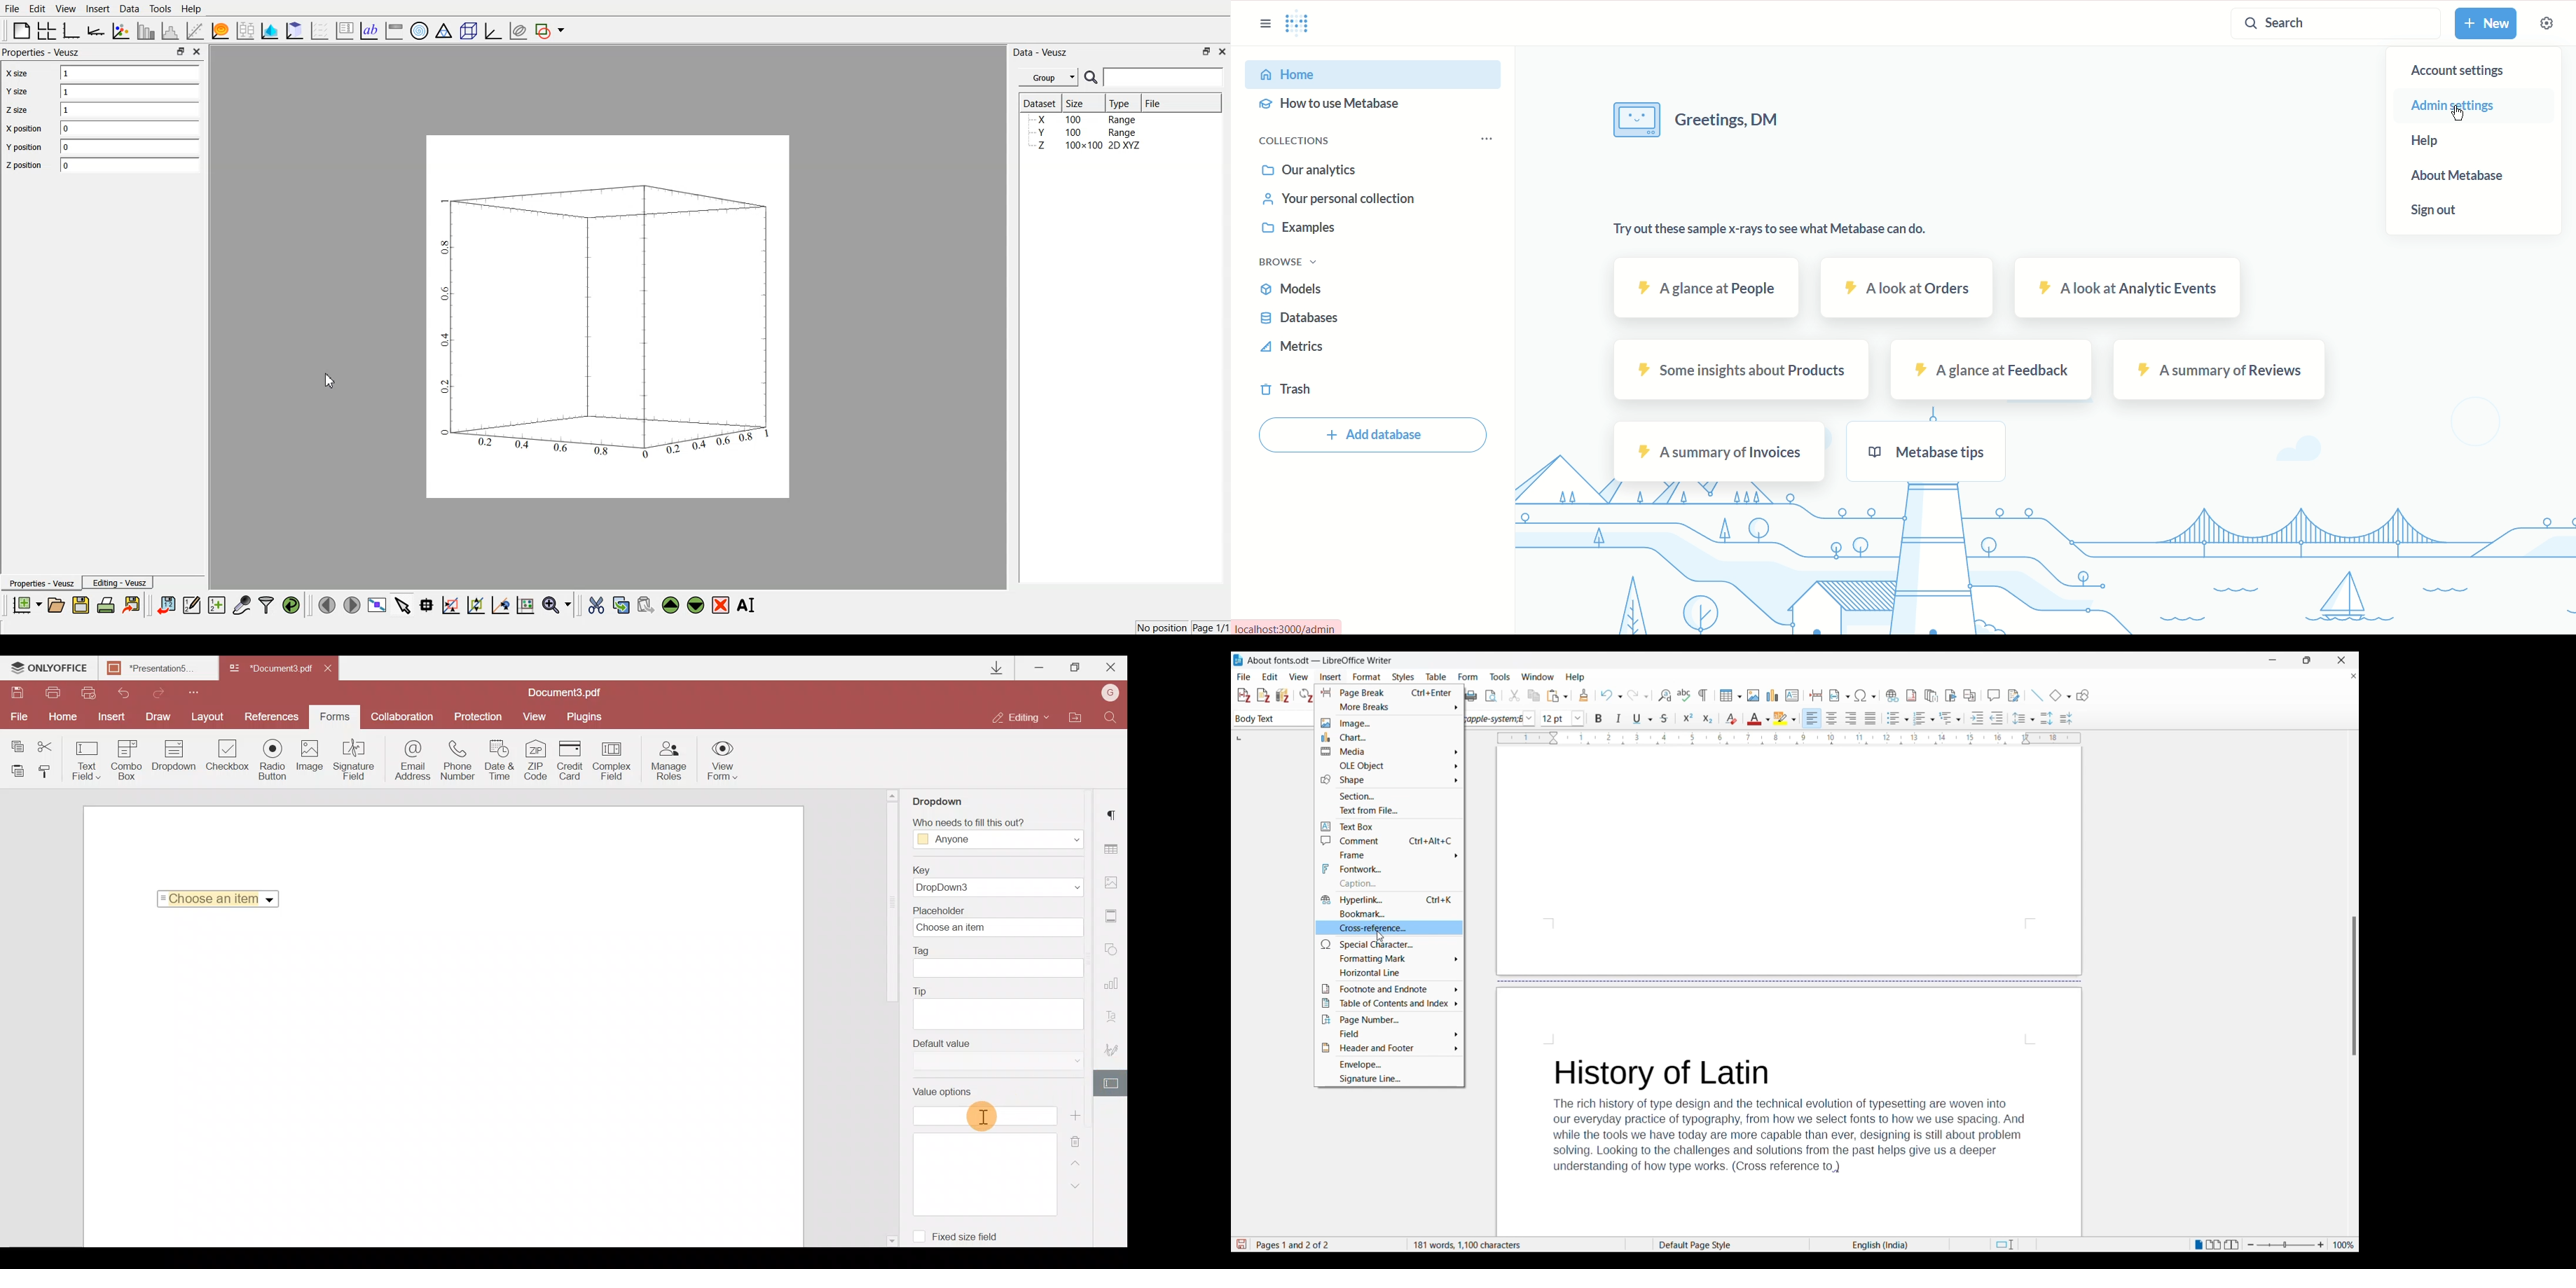 This screenshot has height=1288, width=2576. I want to click on Placeholder, so click(996, 921).